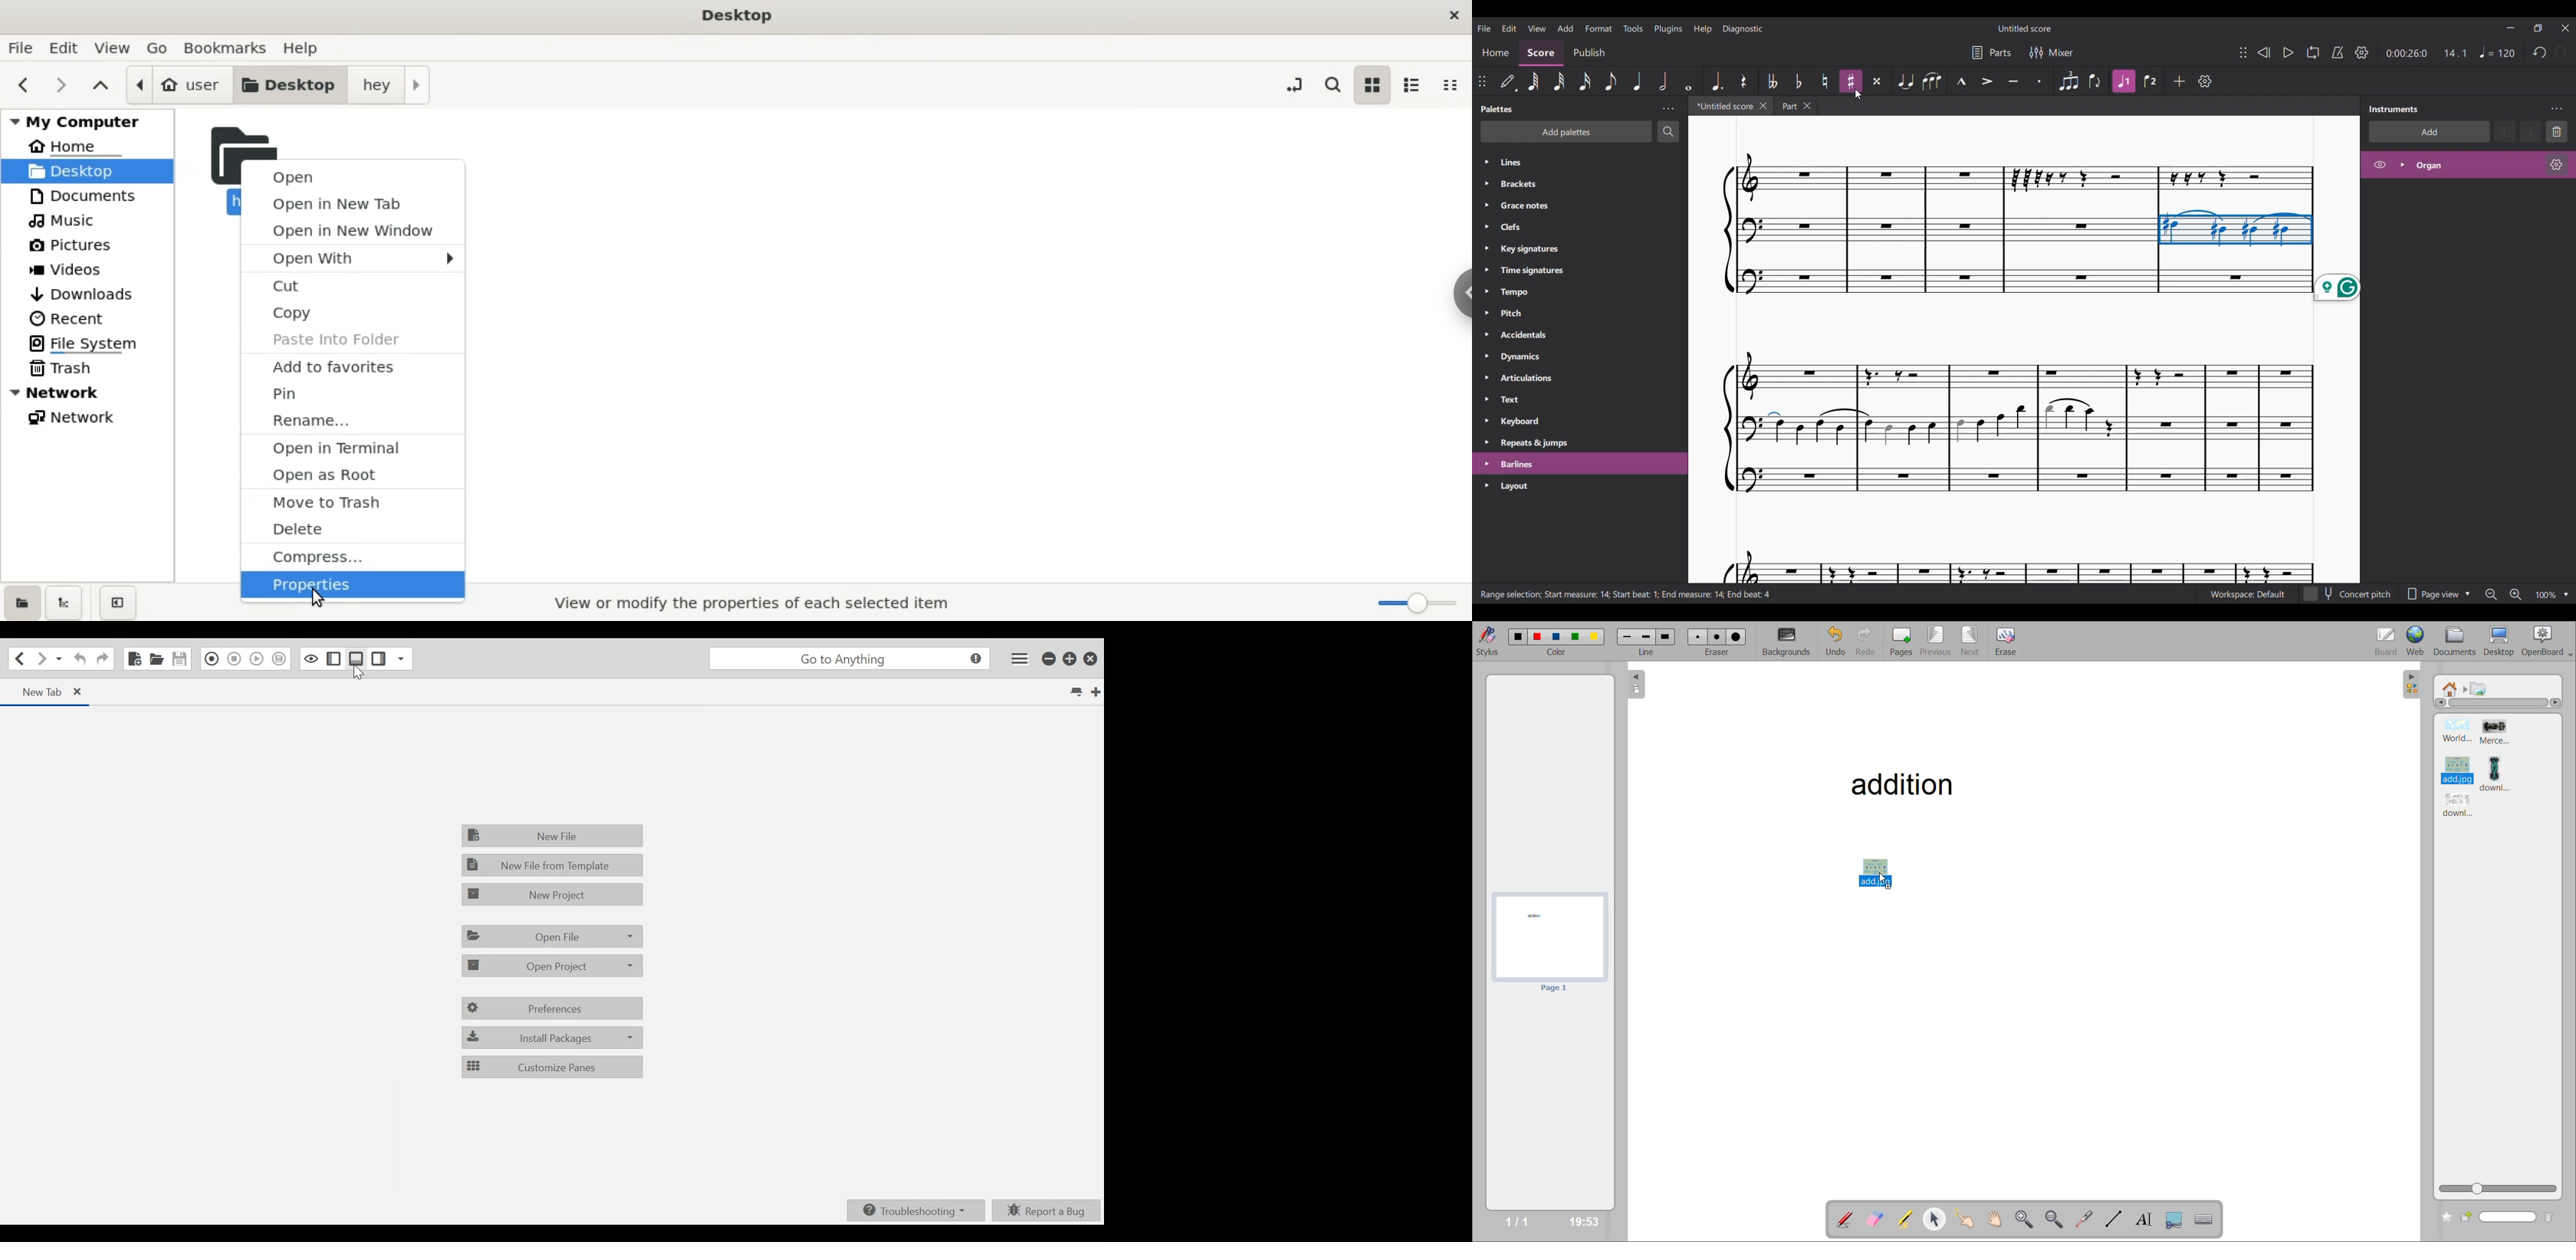  I want to click on draw lines, so click(2115, 1220).